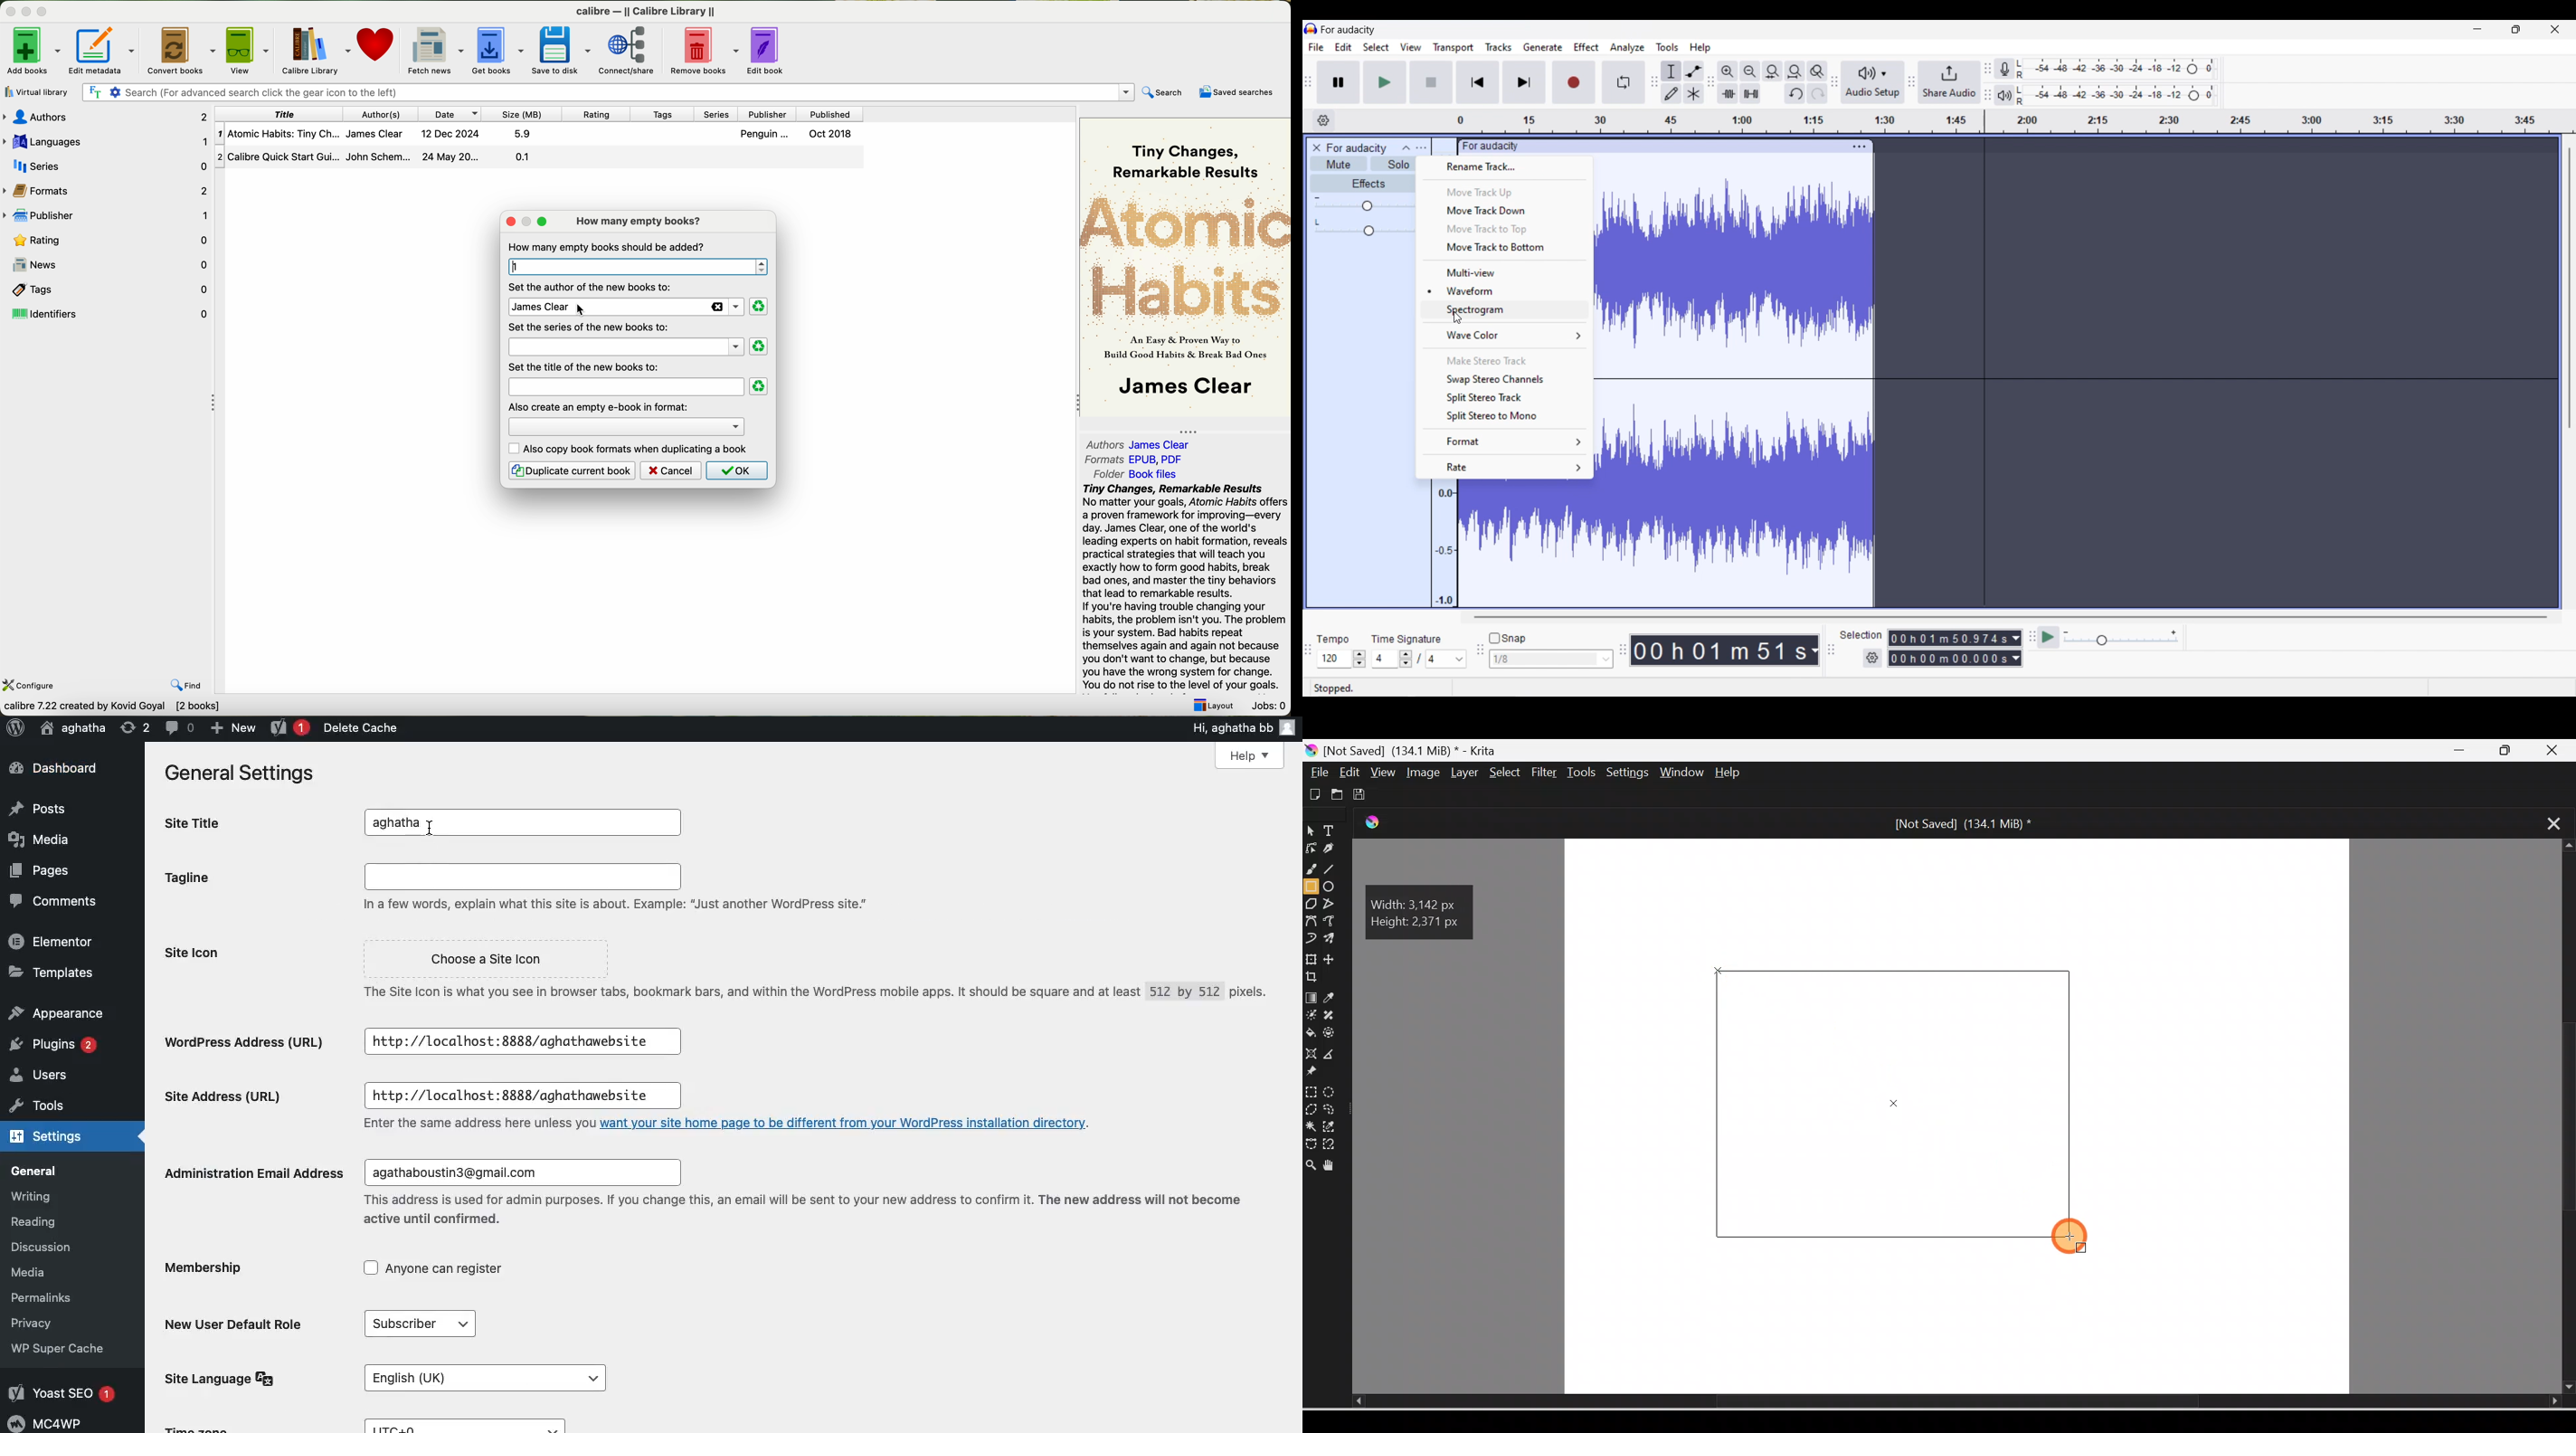 This screenshot has width=2576, height=1456. I want to click on Input field, so click(519, 875).